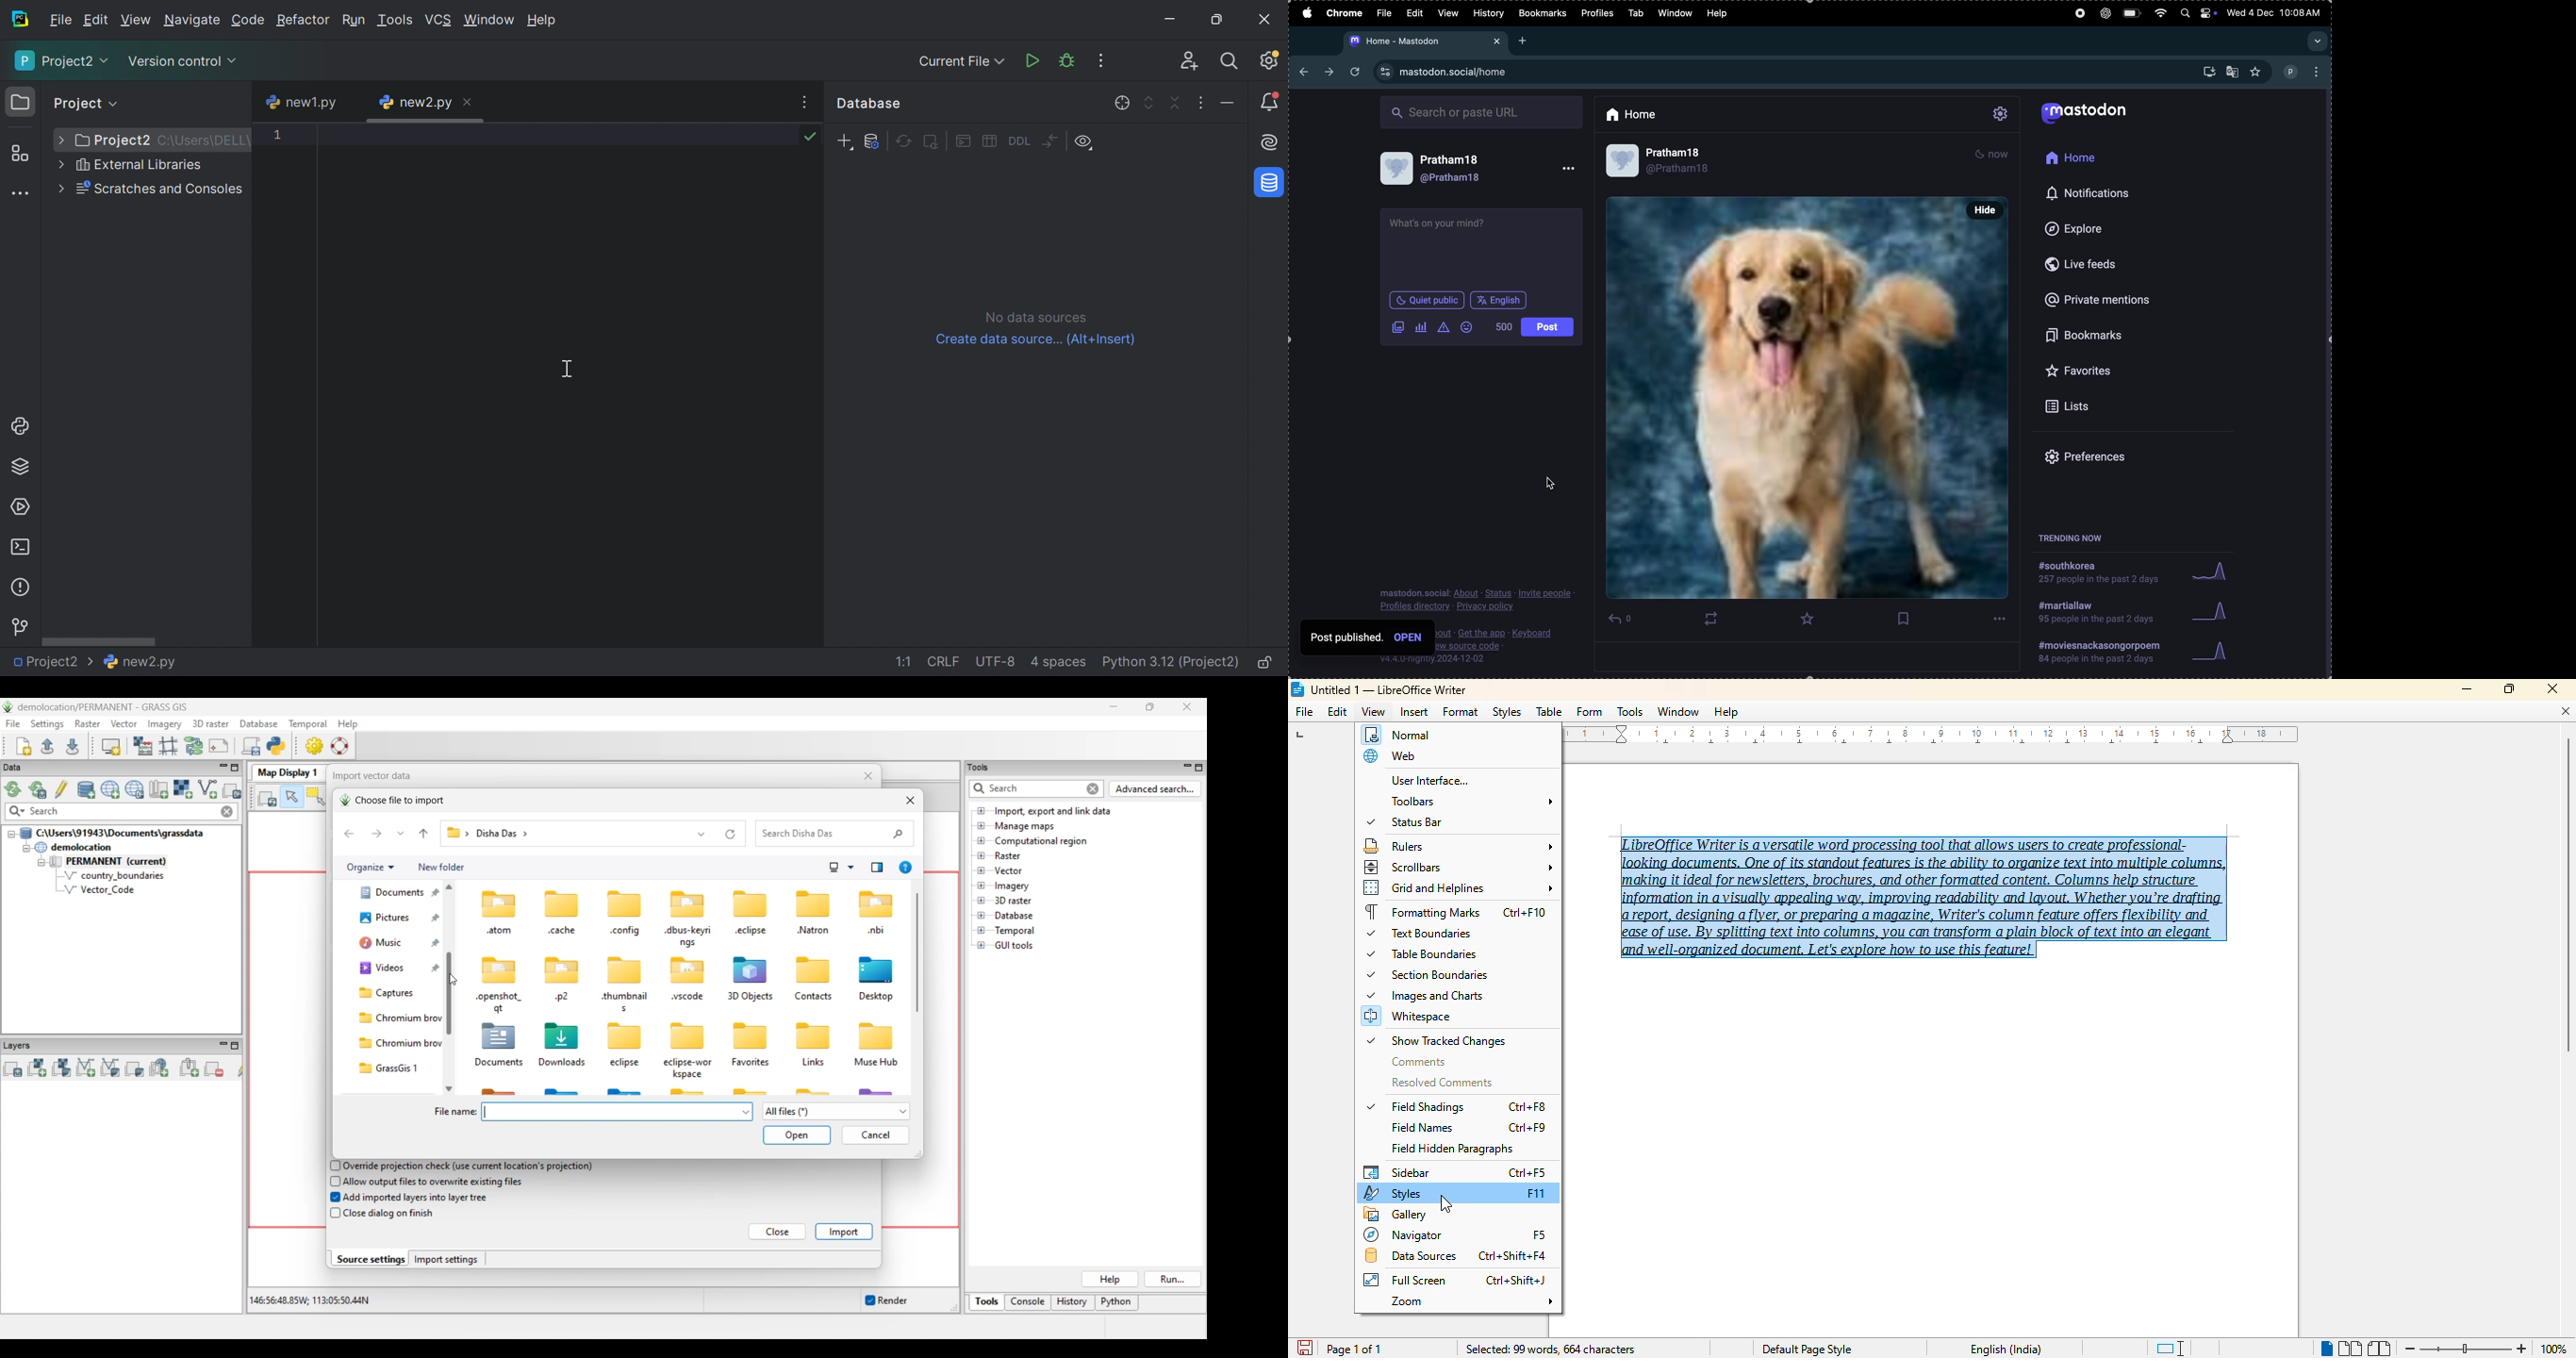 The width and height of the screenshot is (2576, 1372). What do you see at coordinates (2087, 455) in the screenshot?
I see `prefrences` at bounding box center [2087, 455].